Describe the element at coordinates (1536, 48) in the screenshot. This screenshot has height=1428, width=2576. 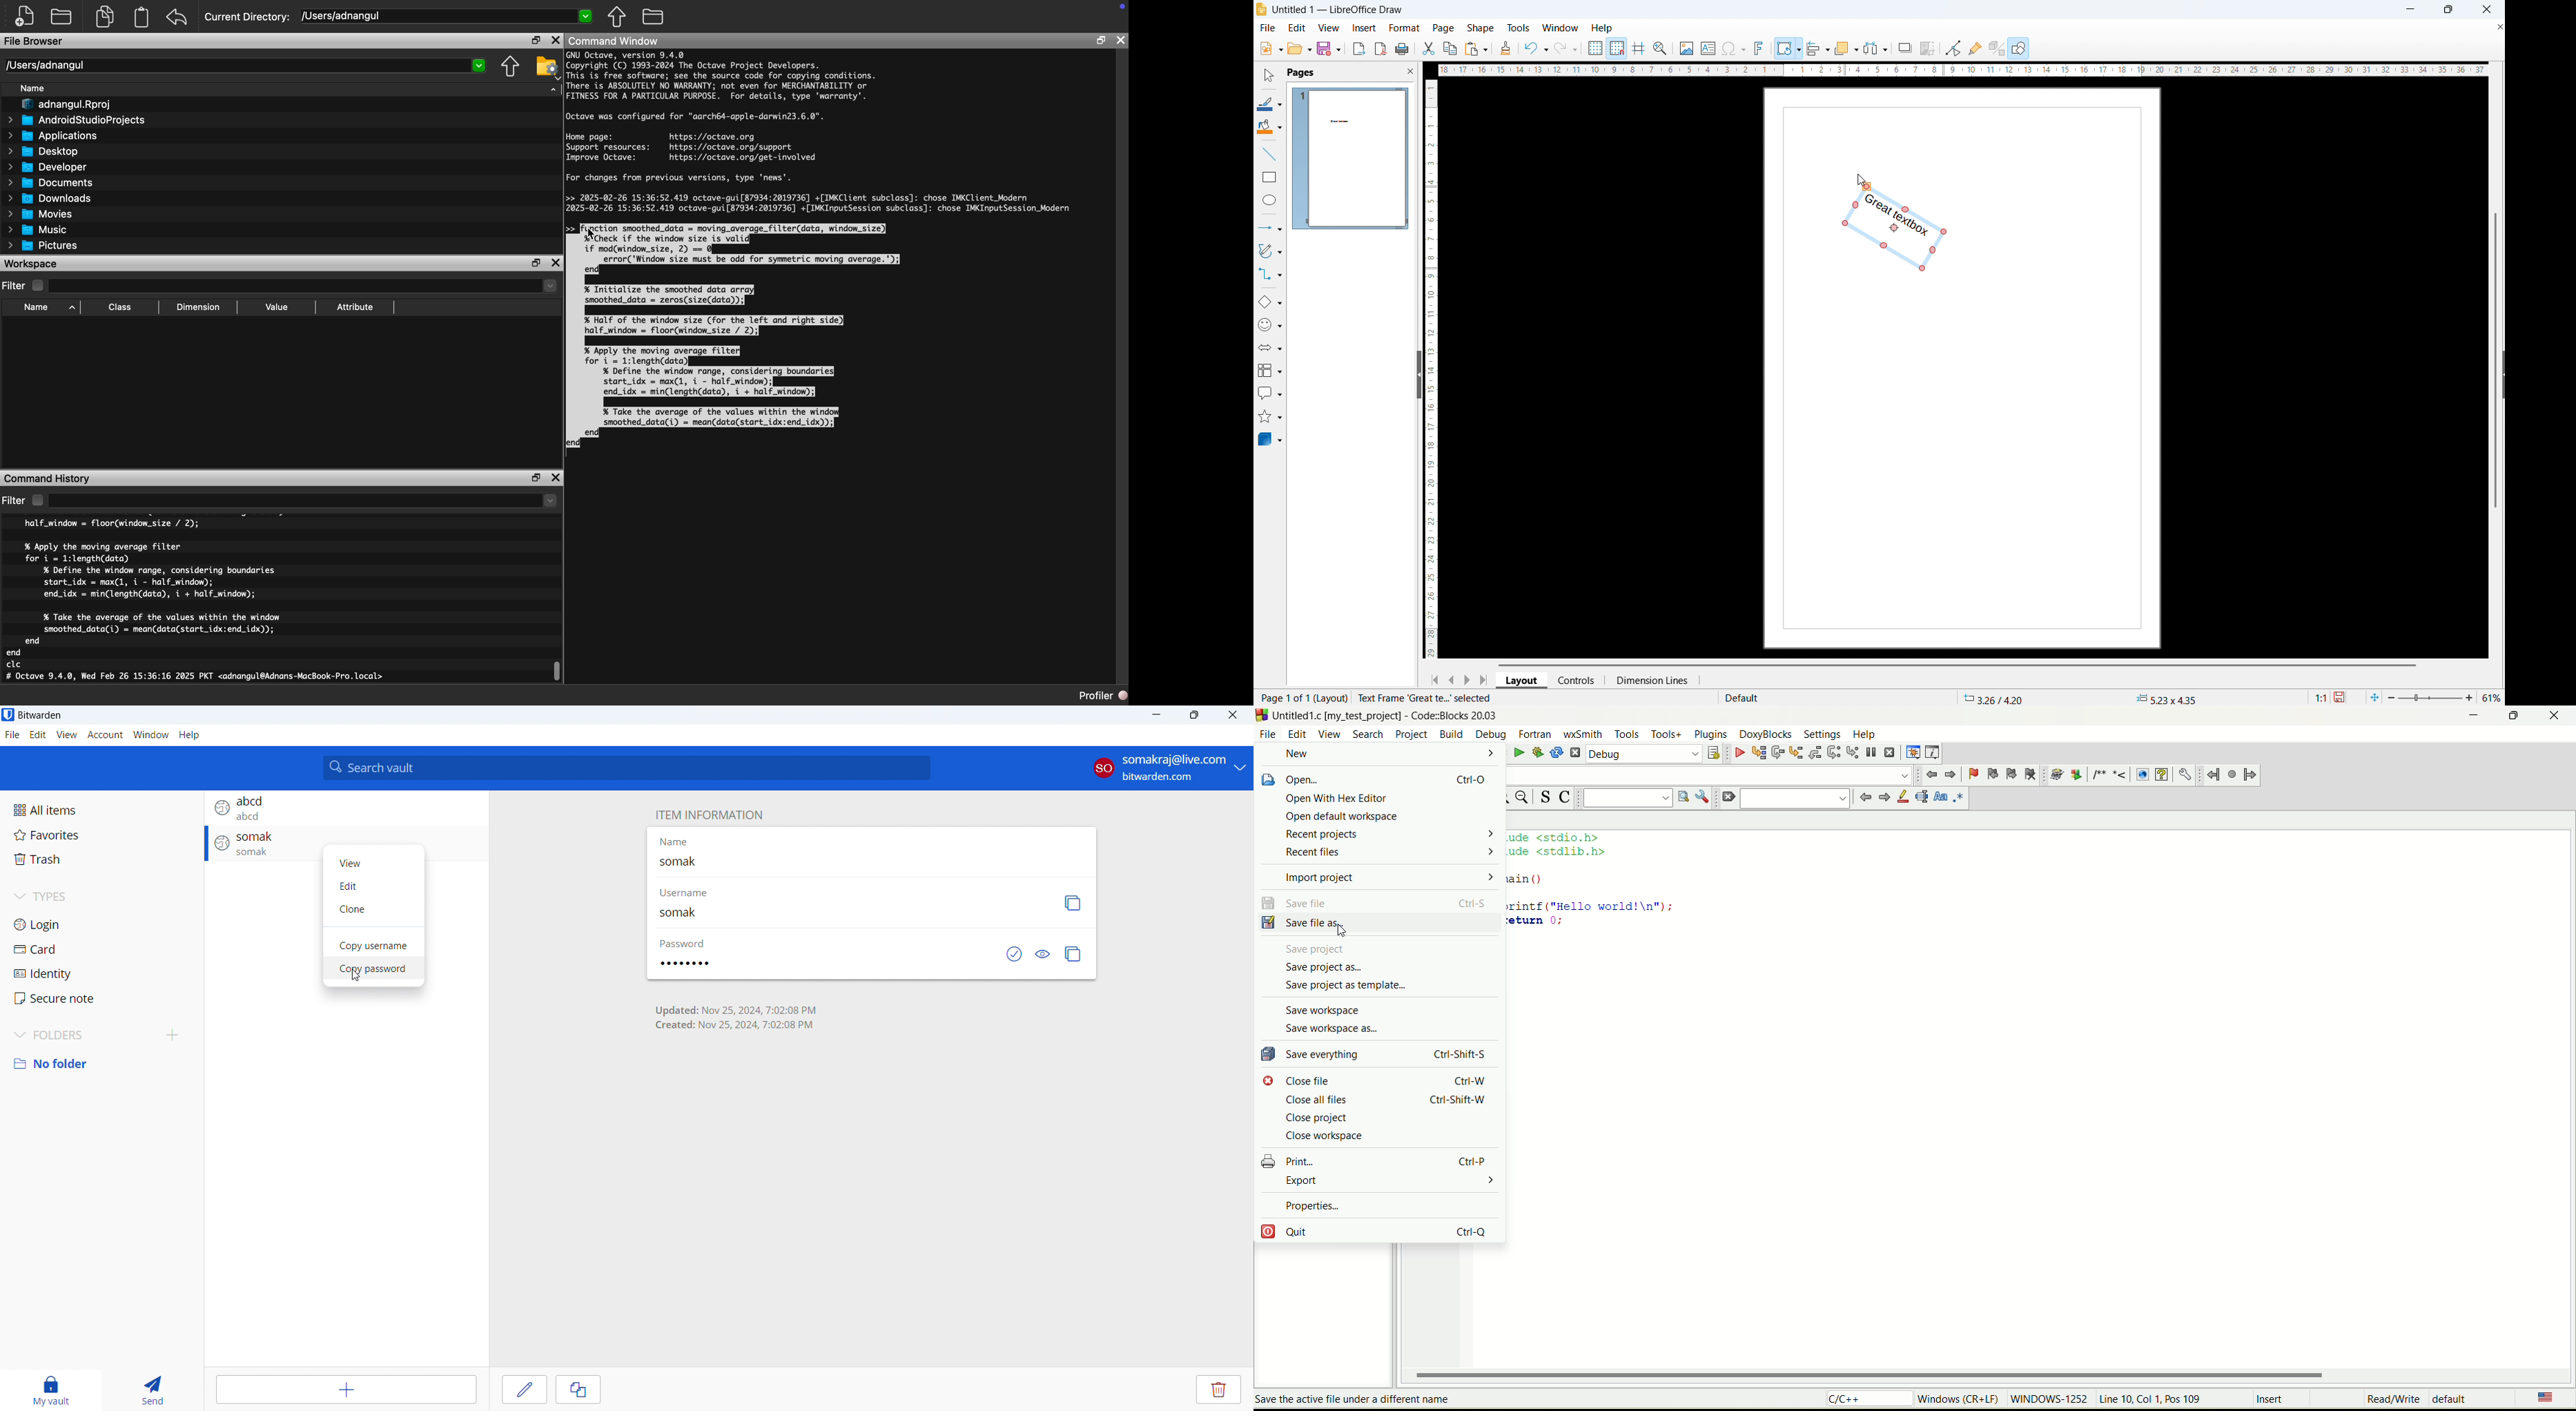
I see `undo` at that location.